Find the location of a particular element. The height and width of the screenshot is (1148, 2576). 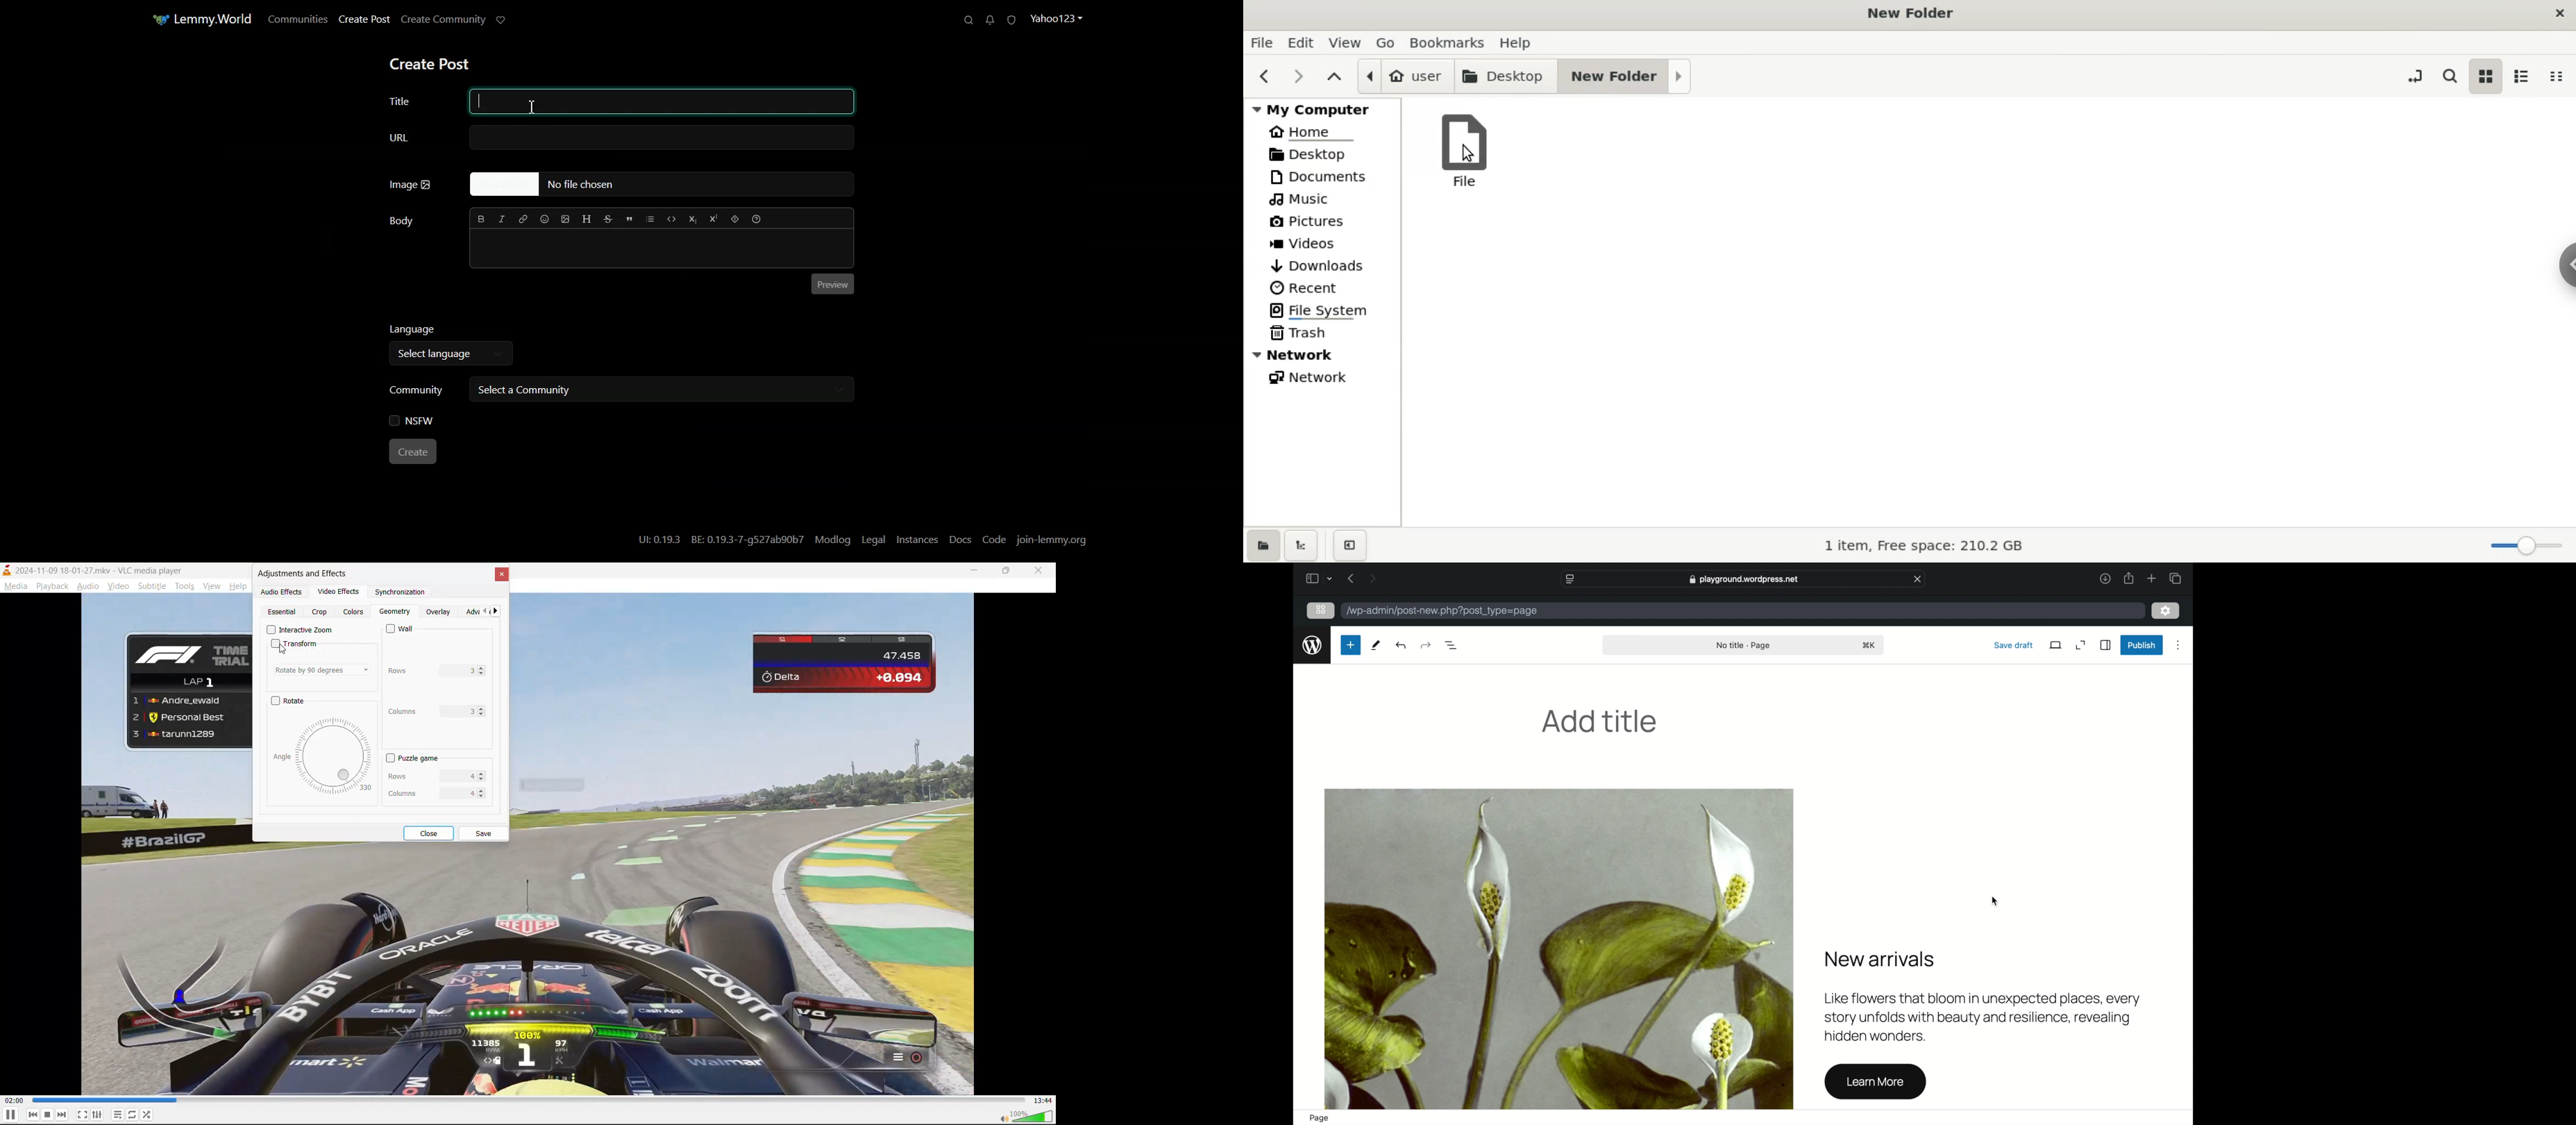

Increase is located at coordinates (483, 668).